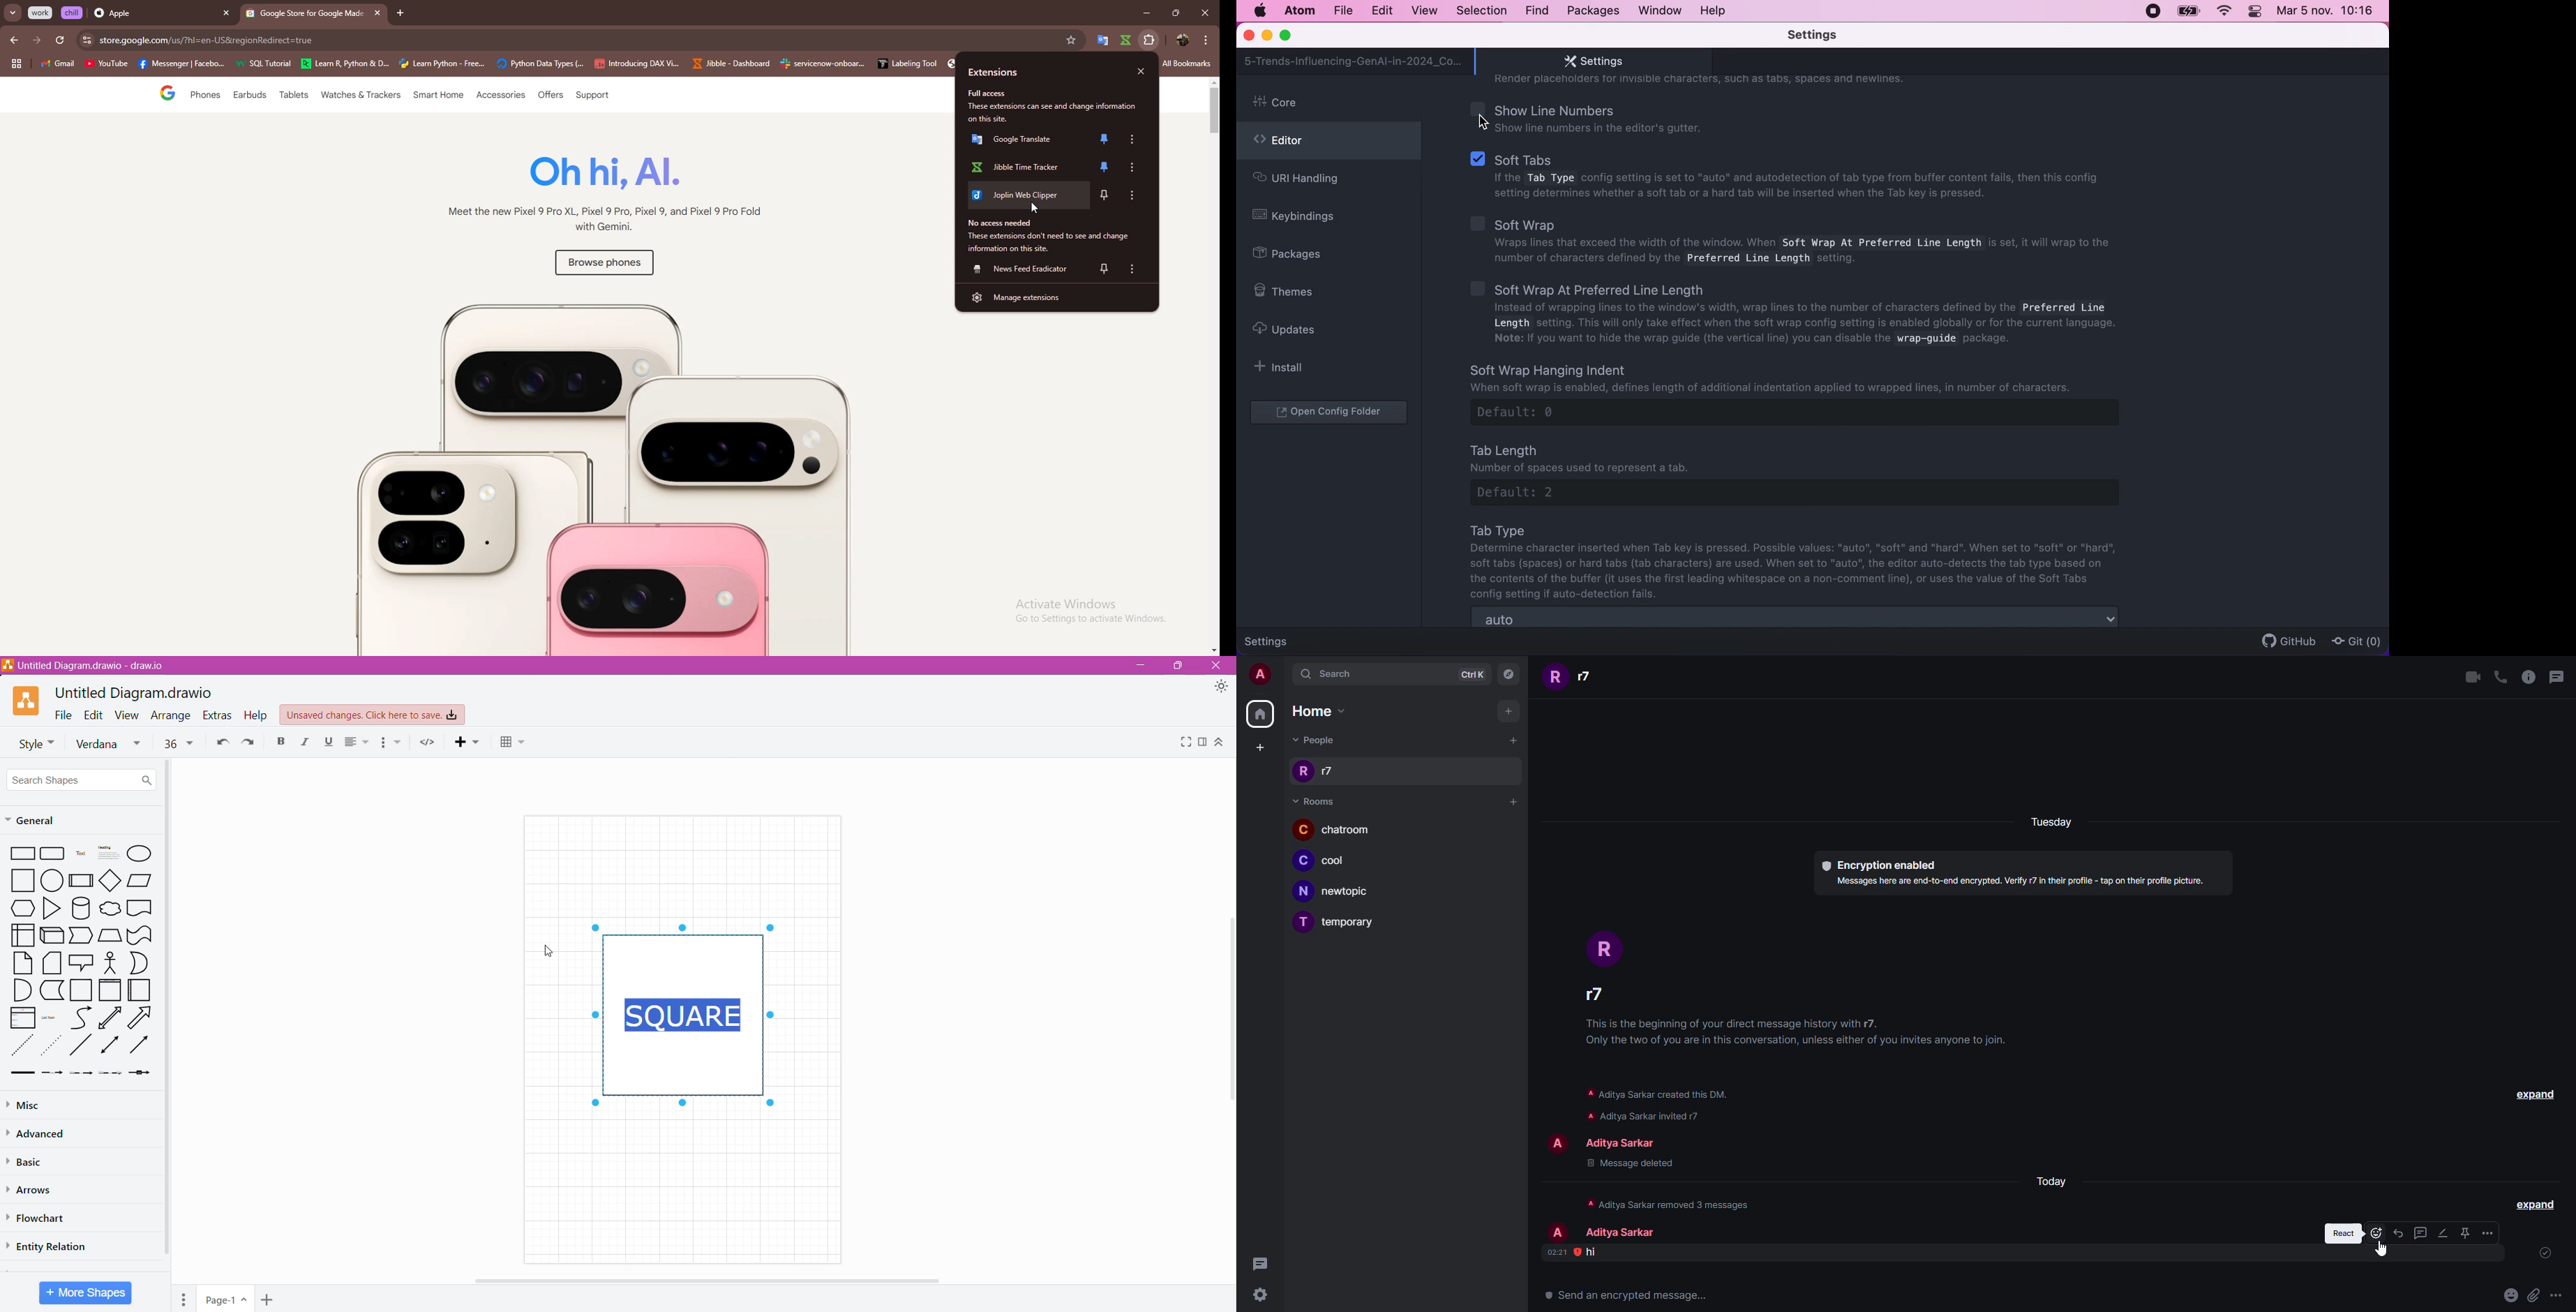 The image size is (2576, 1316). What do you see at coordinates (1326, 713) in the screenshot?
I see `home` at bounding box center [1326, 713].